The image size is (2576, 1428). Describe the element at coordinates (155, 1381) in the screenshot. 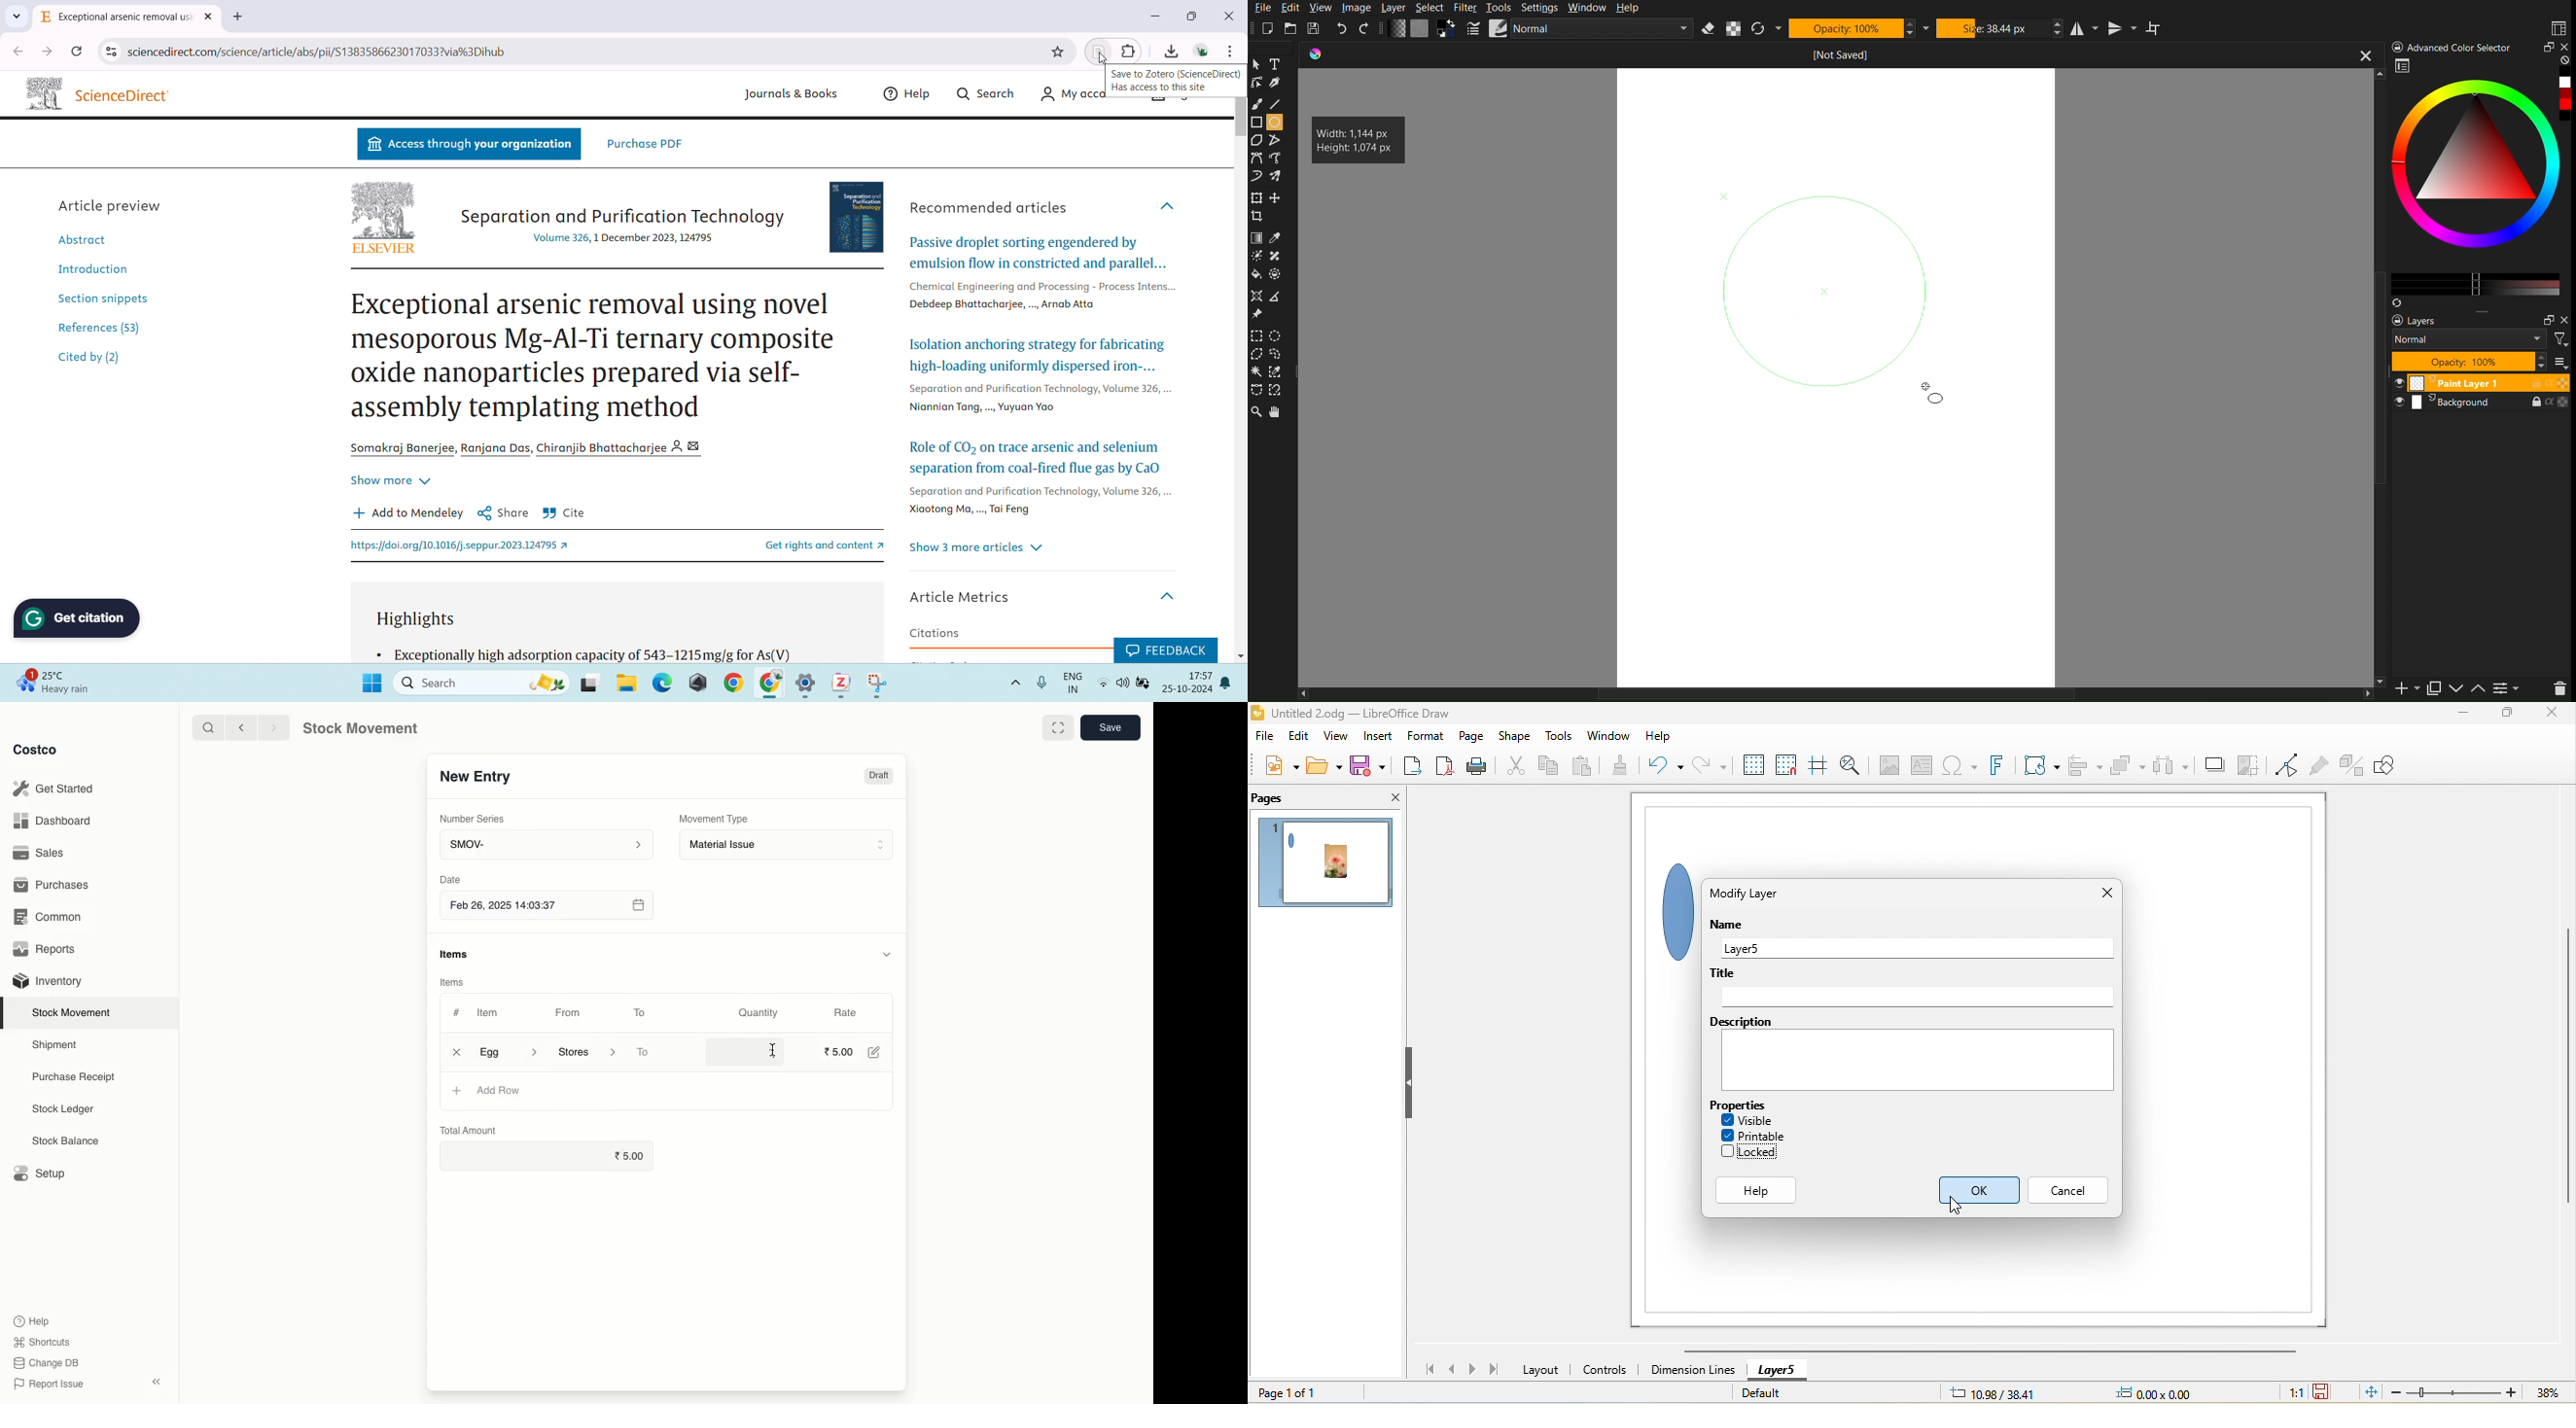

I see `collapse` at that location.